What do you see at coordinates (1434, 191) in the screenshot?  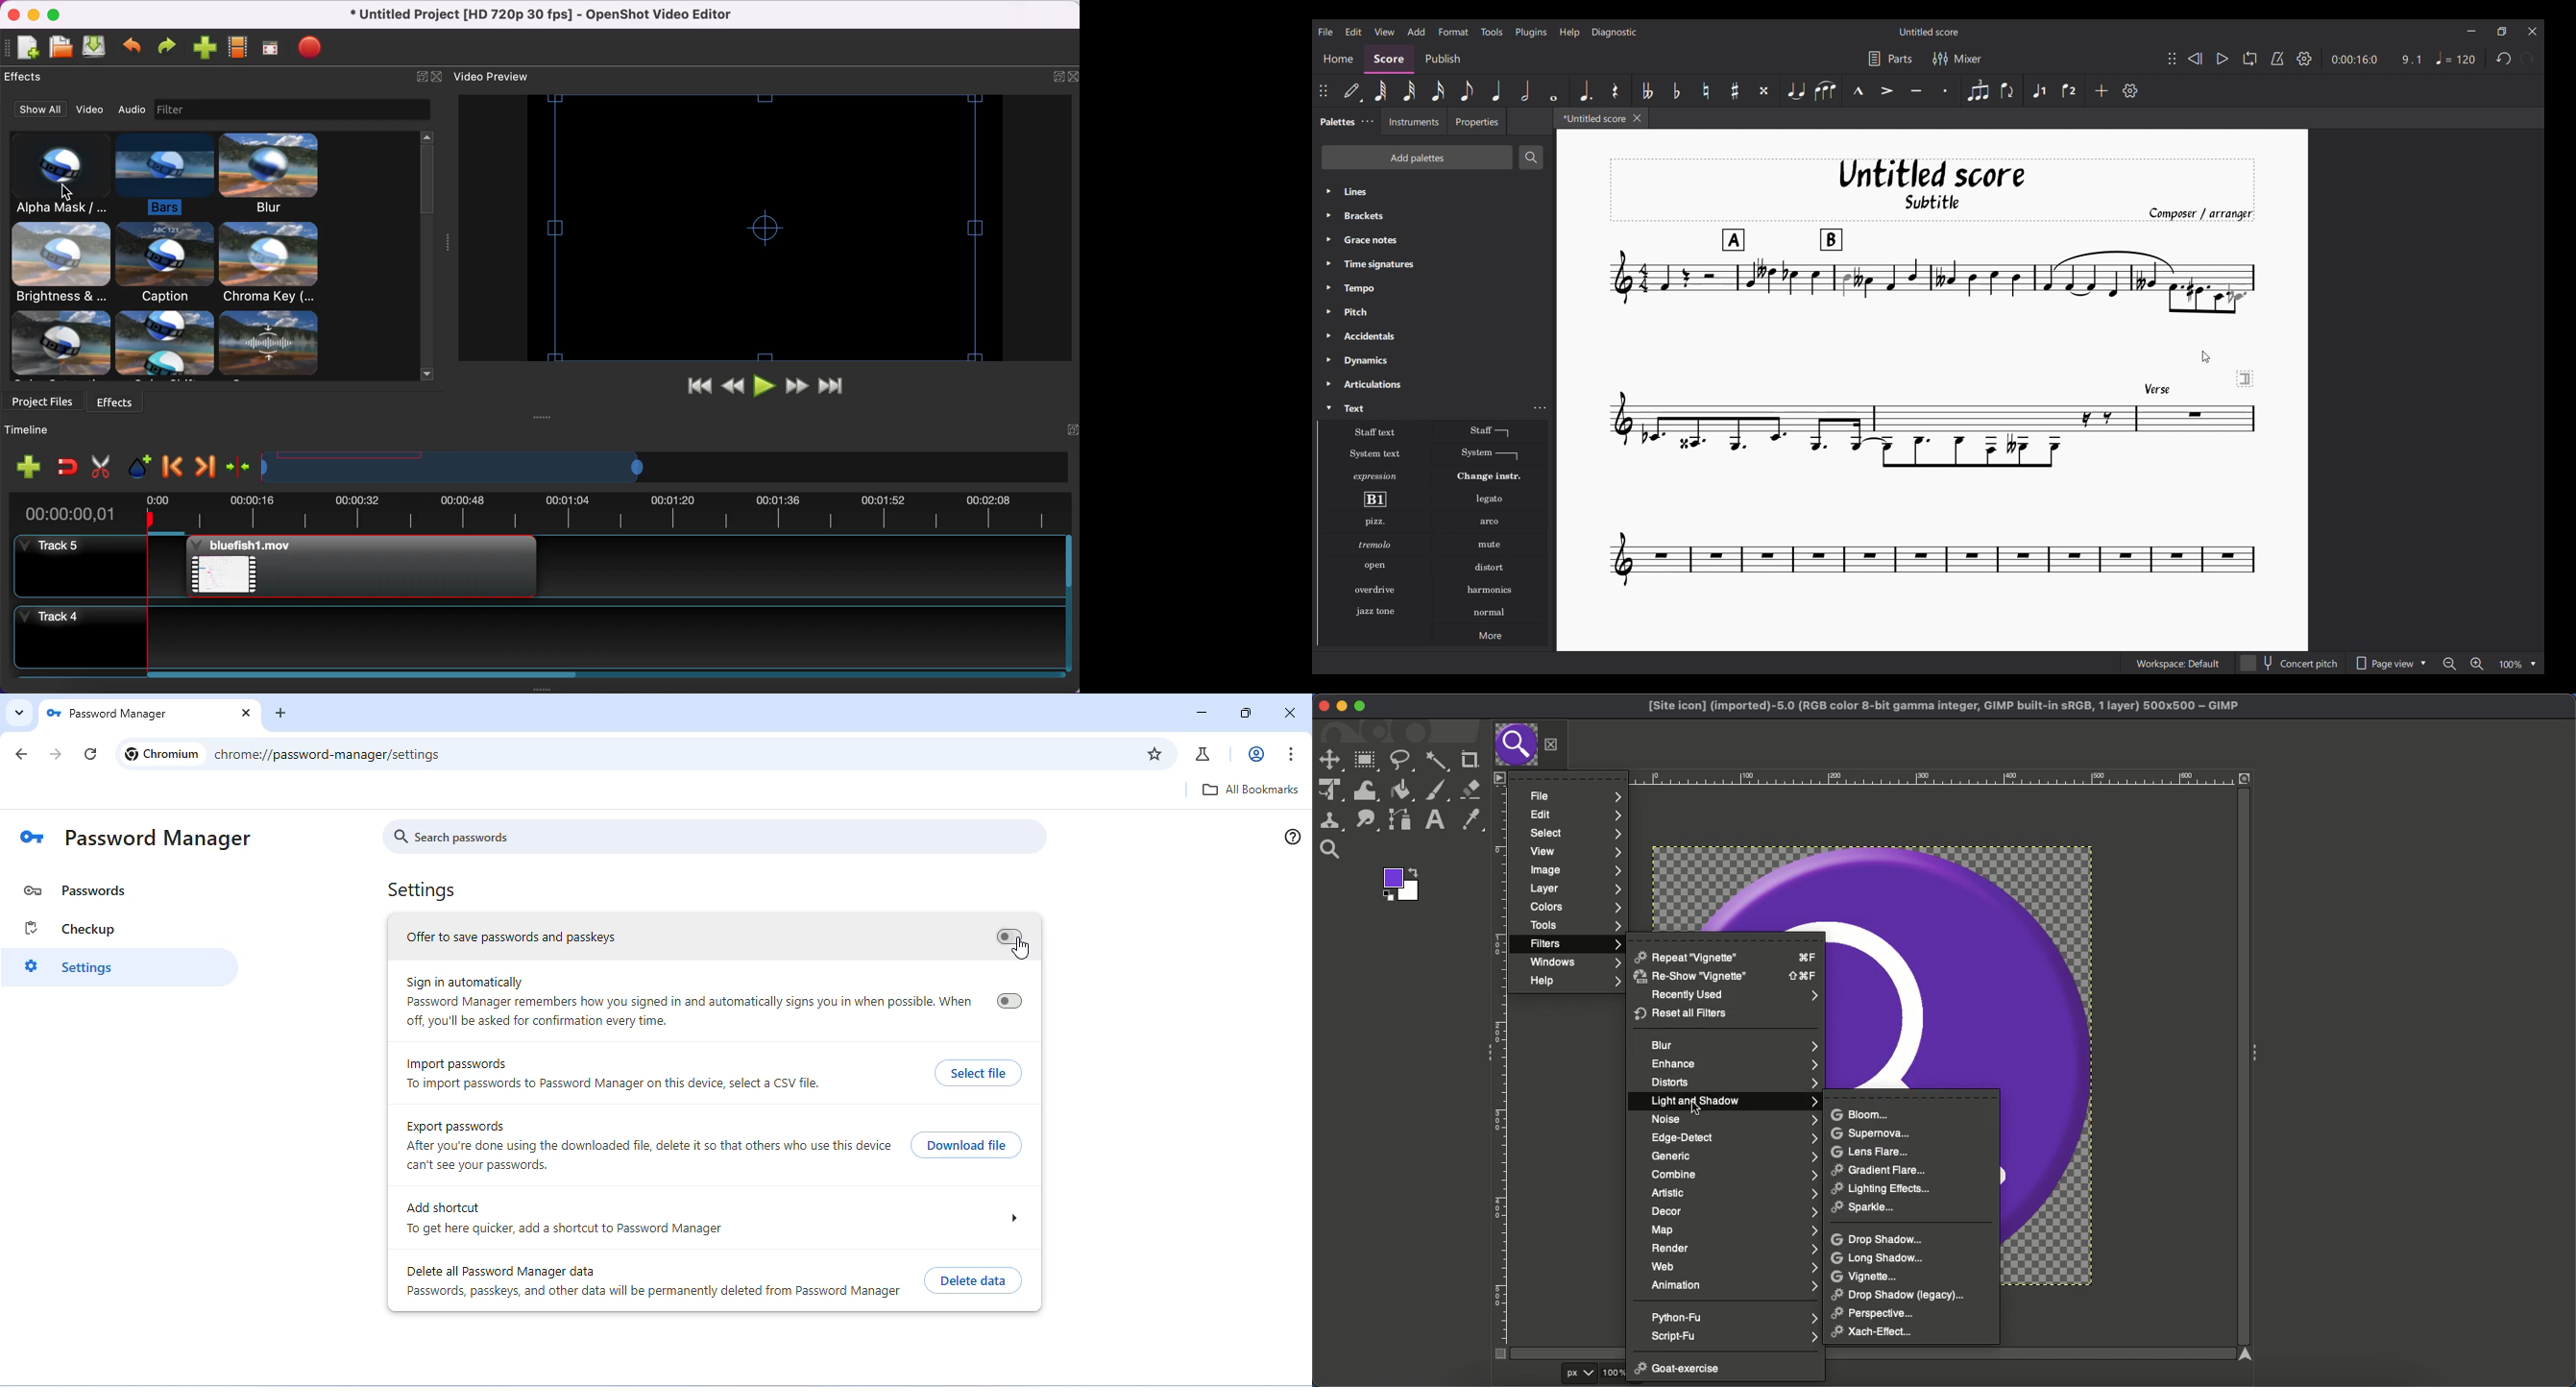 I see `Lines` at bounding box center [1434, 191].